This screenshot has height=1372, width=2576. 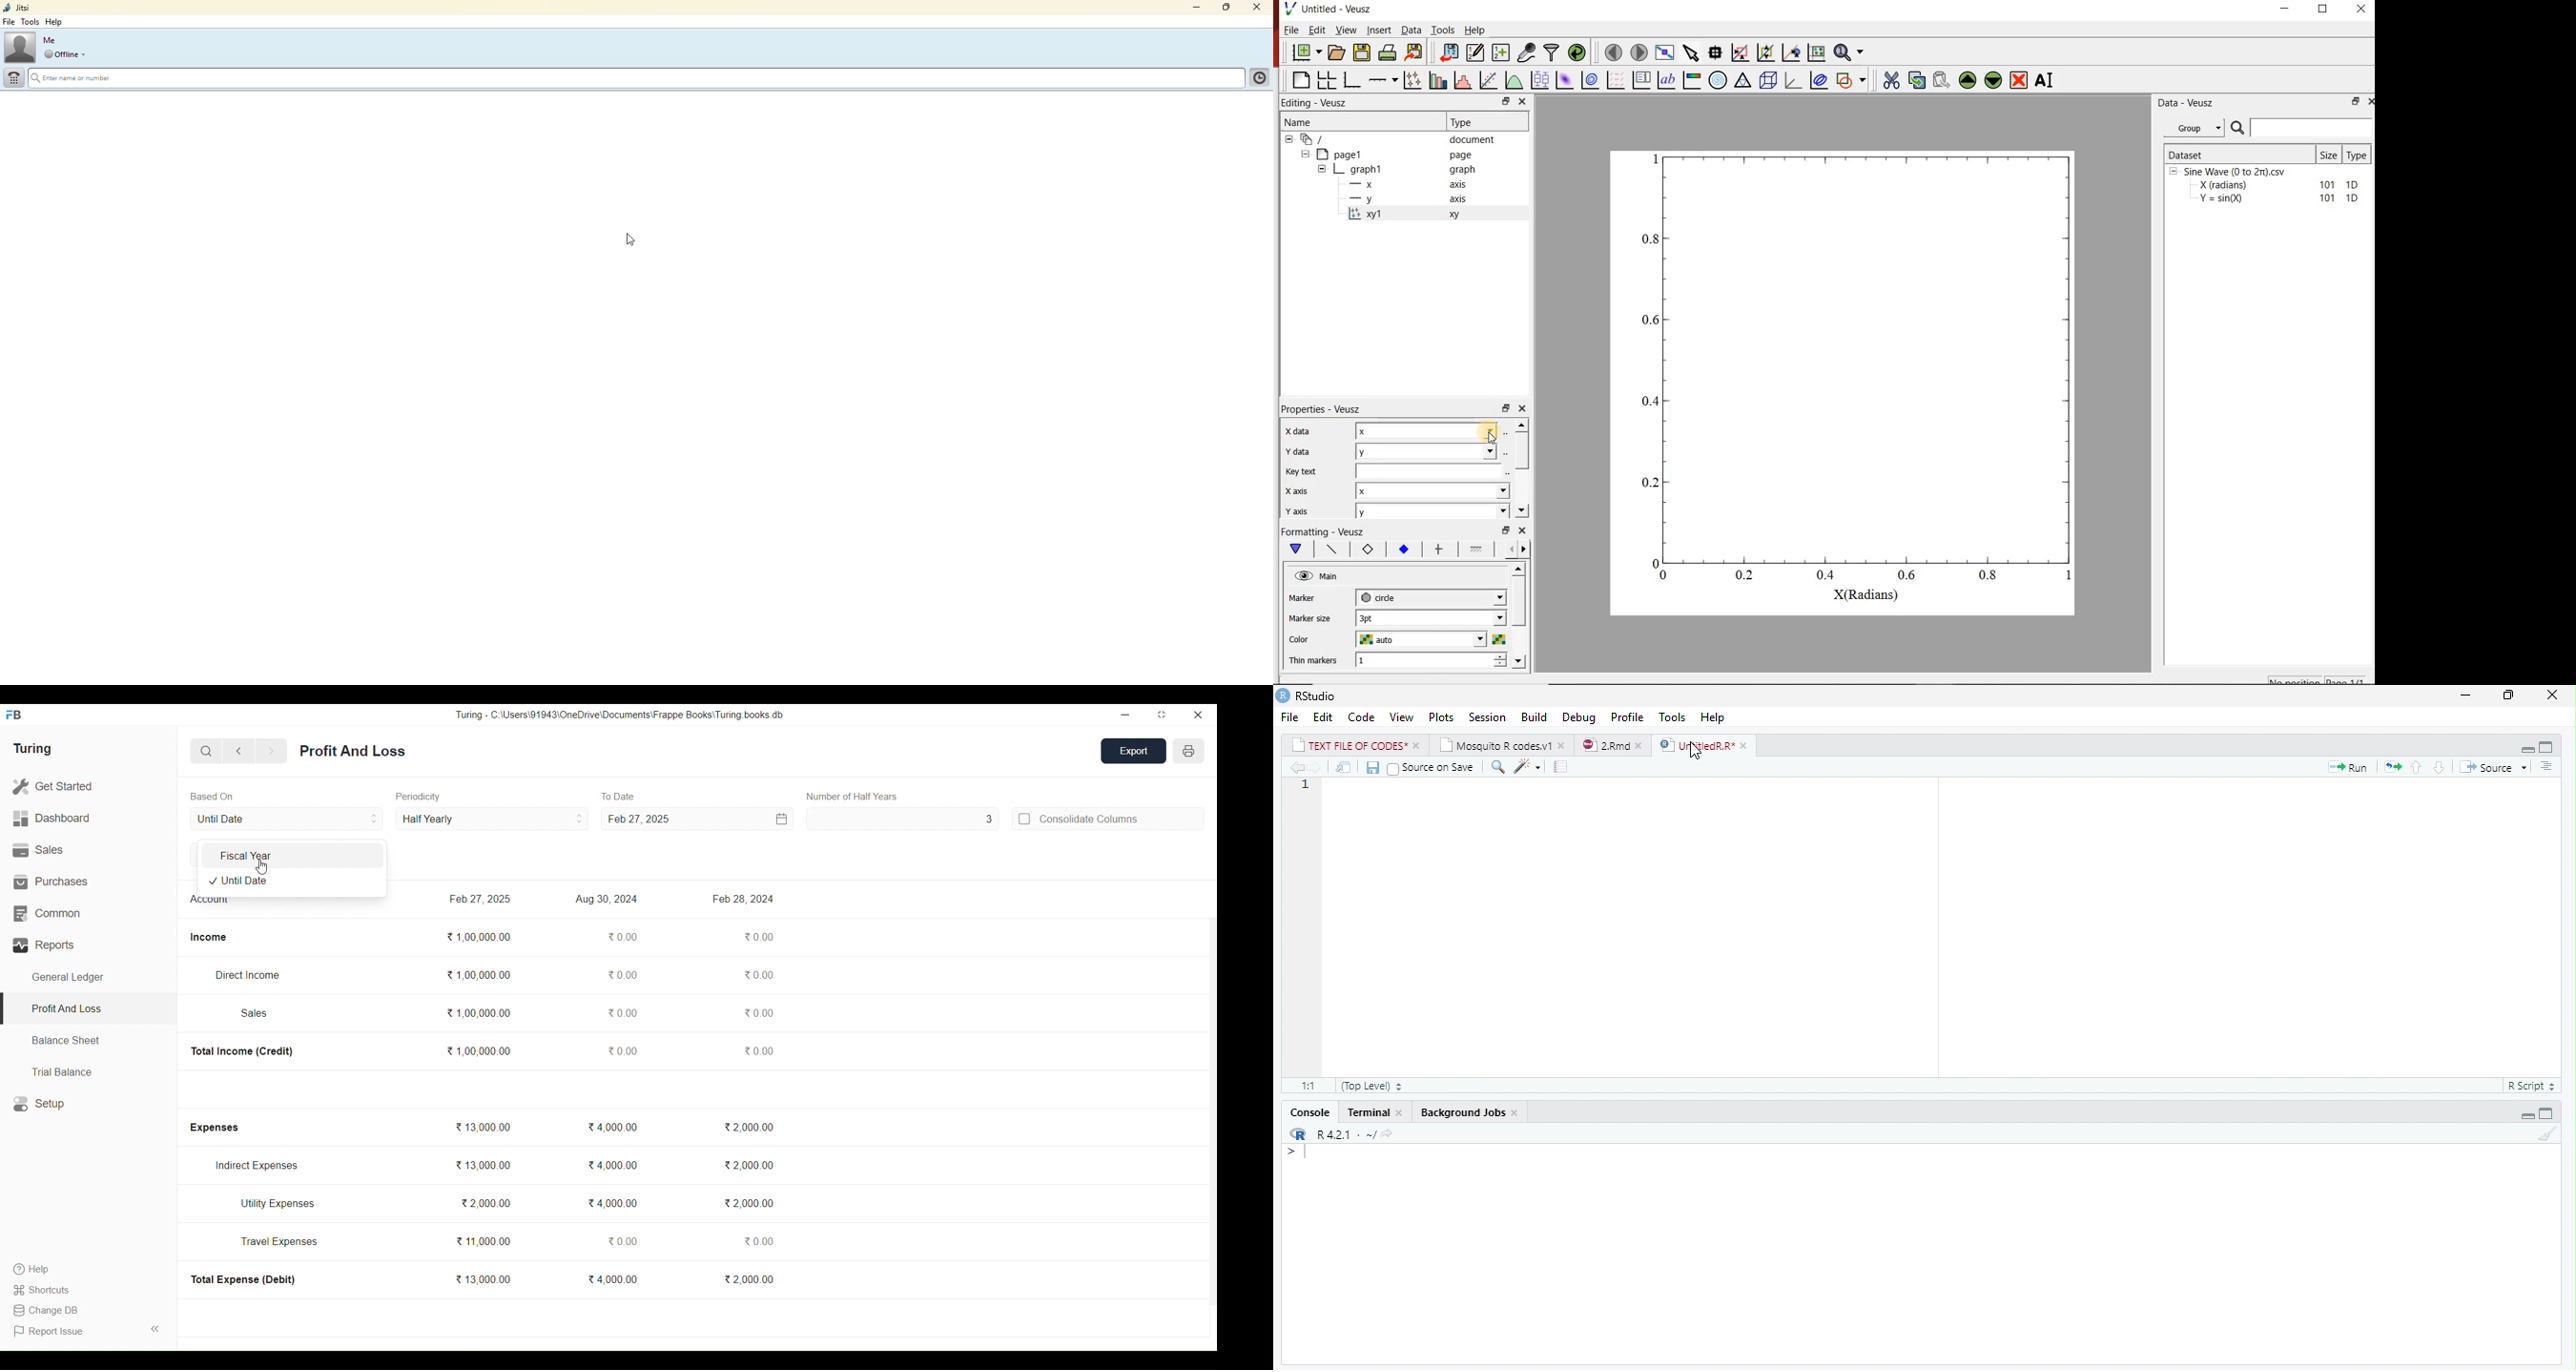 What do you see at coordinates (353, 751) in the screenshot?
I see `Profit And Loss` at bounding box center [353, 751].